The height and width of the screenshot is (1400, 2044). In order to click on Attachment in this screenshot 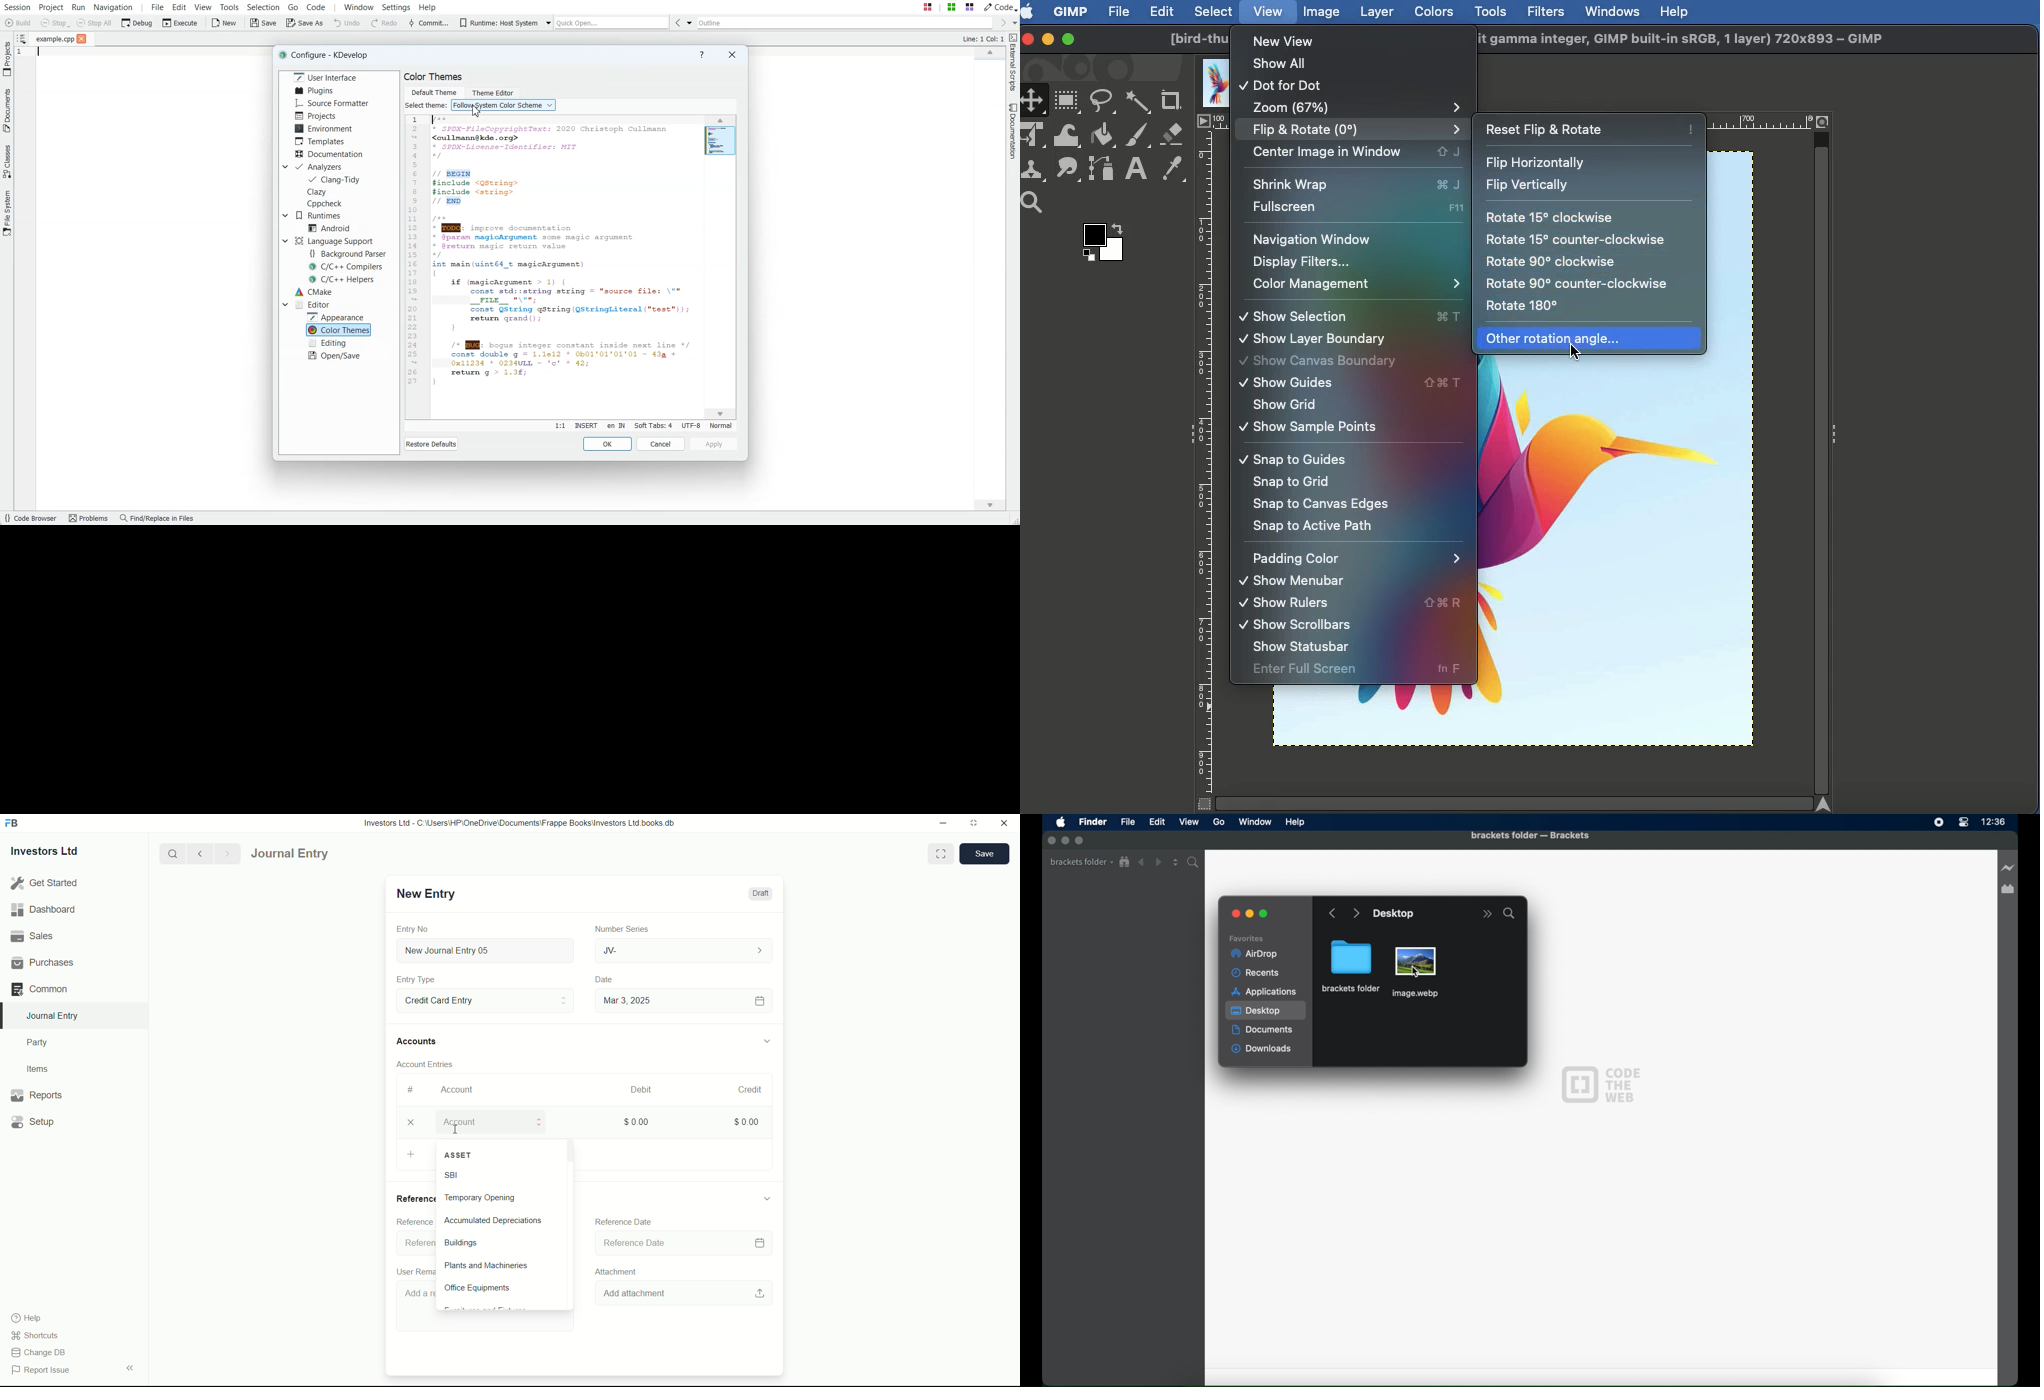, I will do `click(613, 1271)`.